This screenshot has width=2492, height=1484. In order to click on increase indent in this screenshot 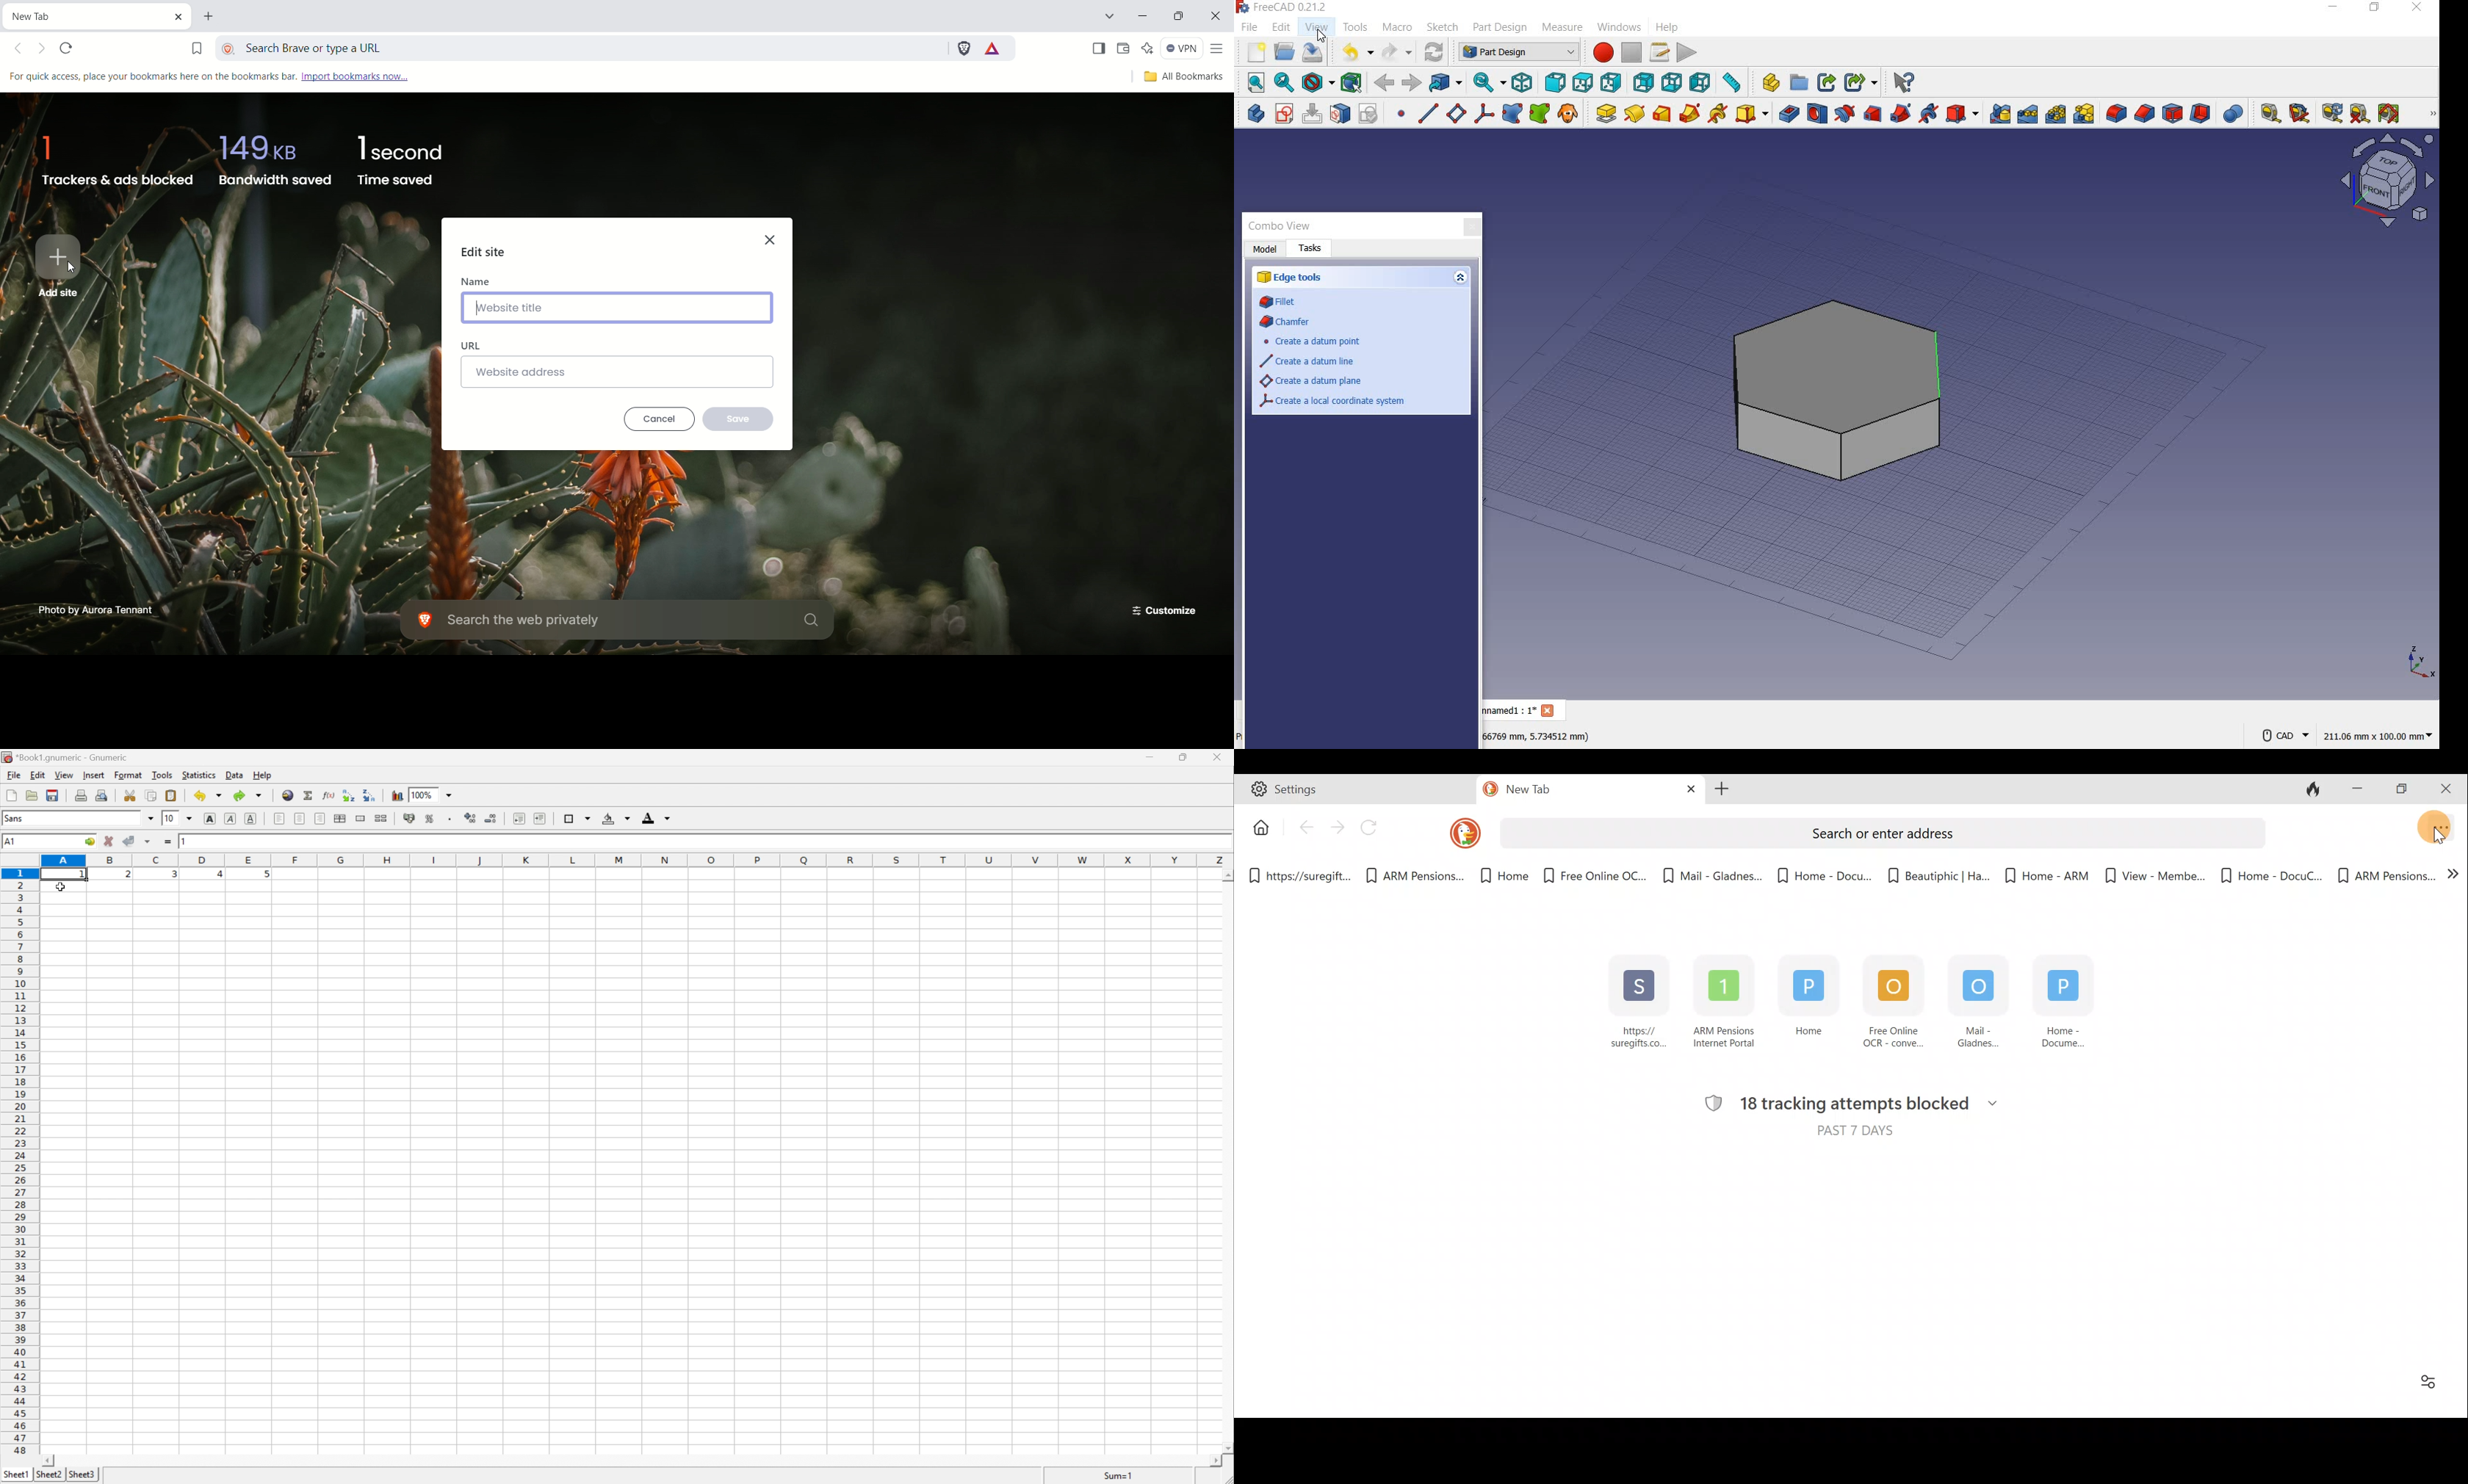, I will do `click(538, 818)`.